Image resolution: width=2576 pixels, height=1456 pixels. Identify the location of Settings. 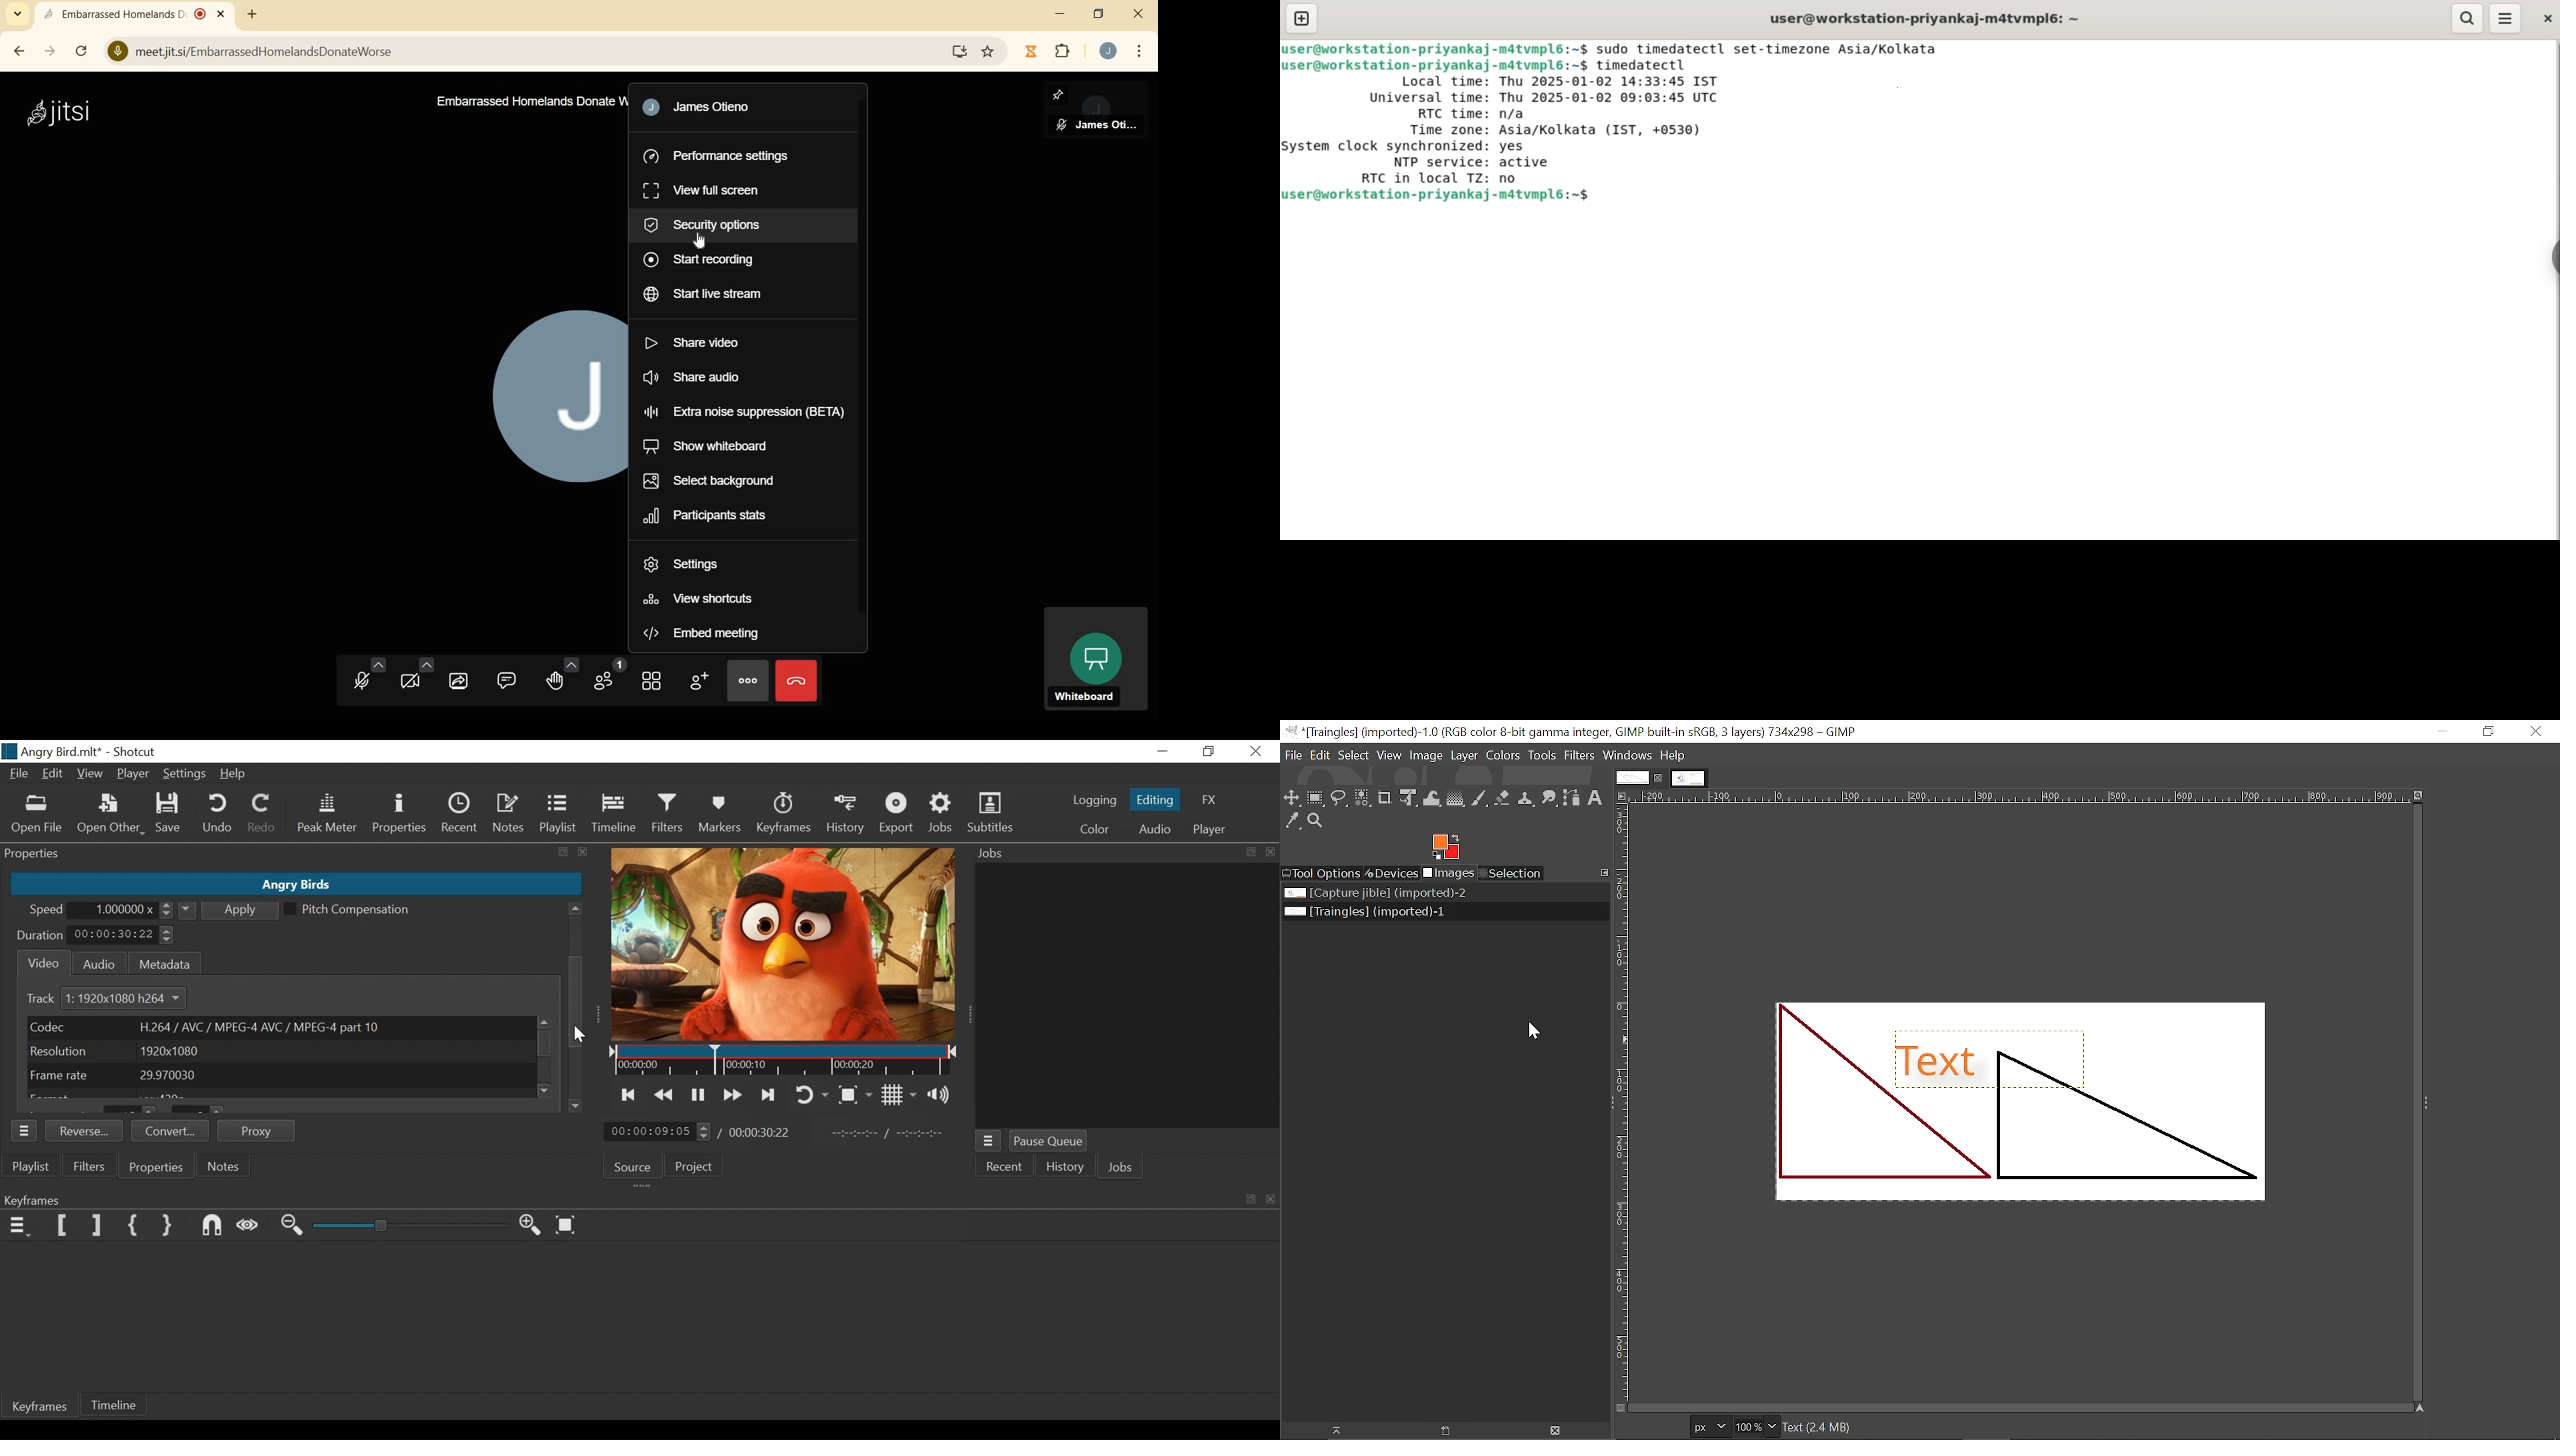
(183, 775).